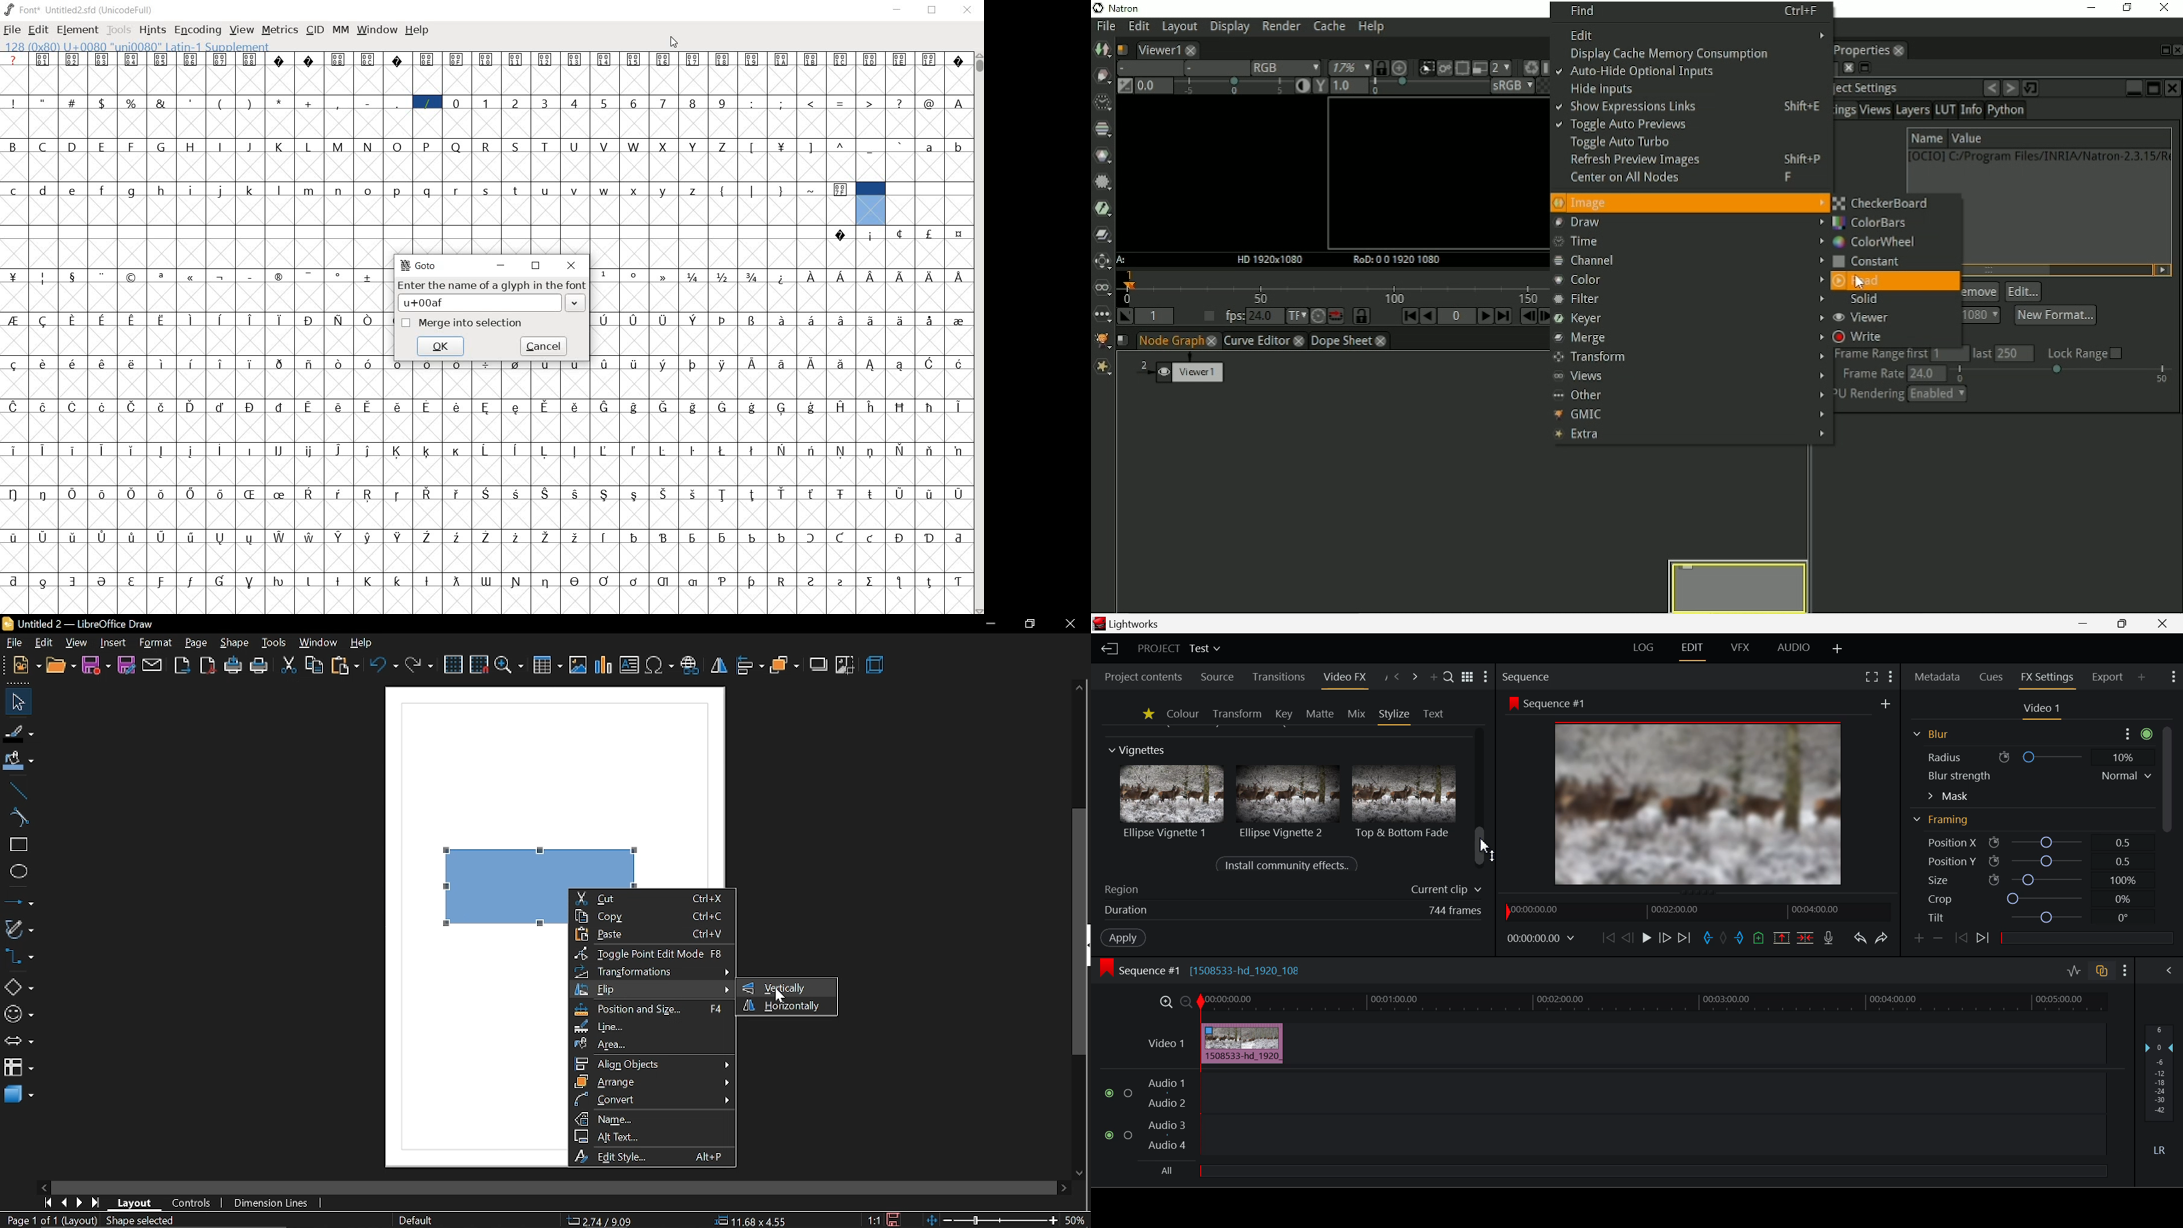 The width and height of the screenshot is (2184, 1232). What do you see at coordinates (870, 363) in the screenshot?
I see `Symbol` at bounding box center [870, 363].